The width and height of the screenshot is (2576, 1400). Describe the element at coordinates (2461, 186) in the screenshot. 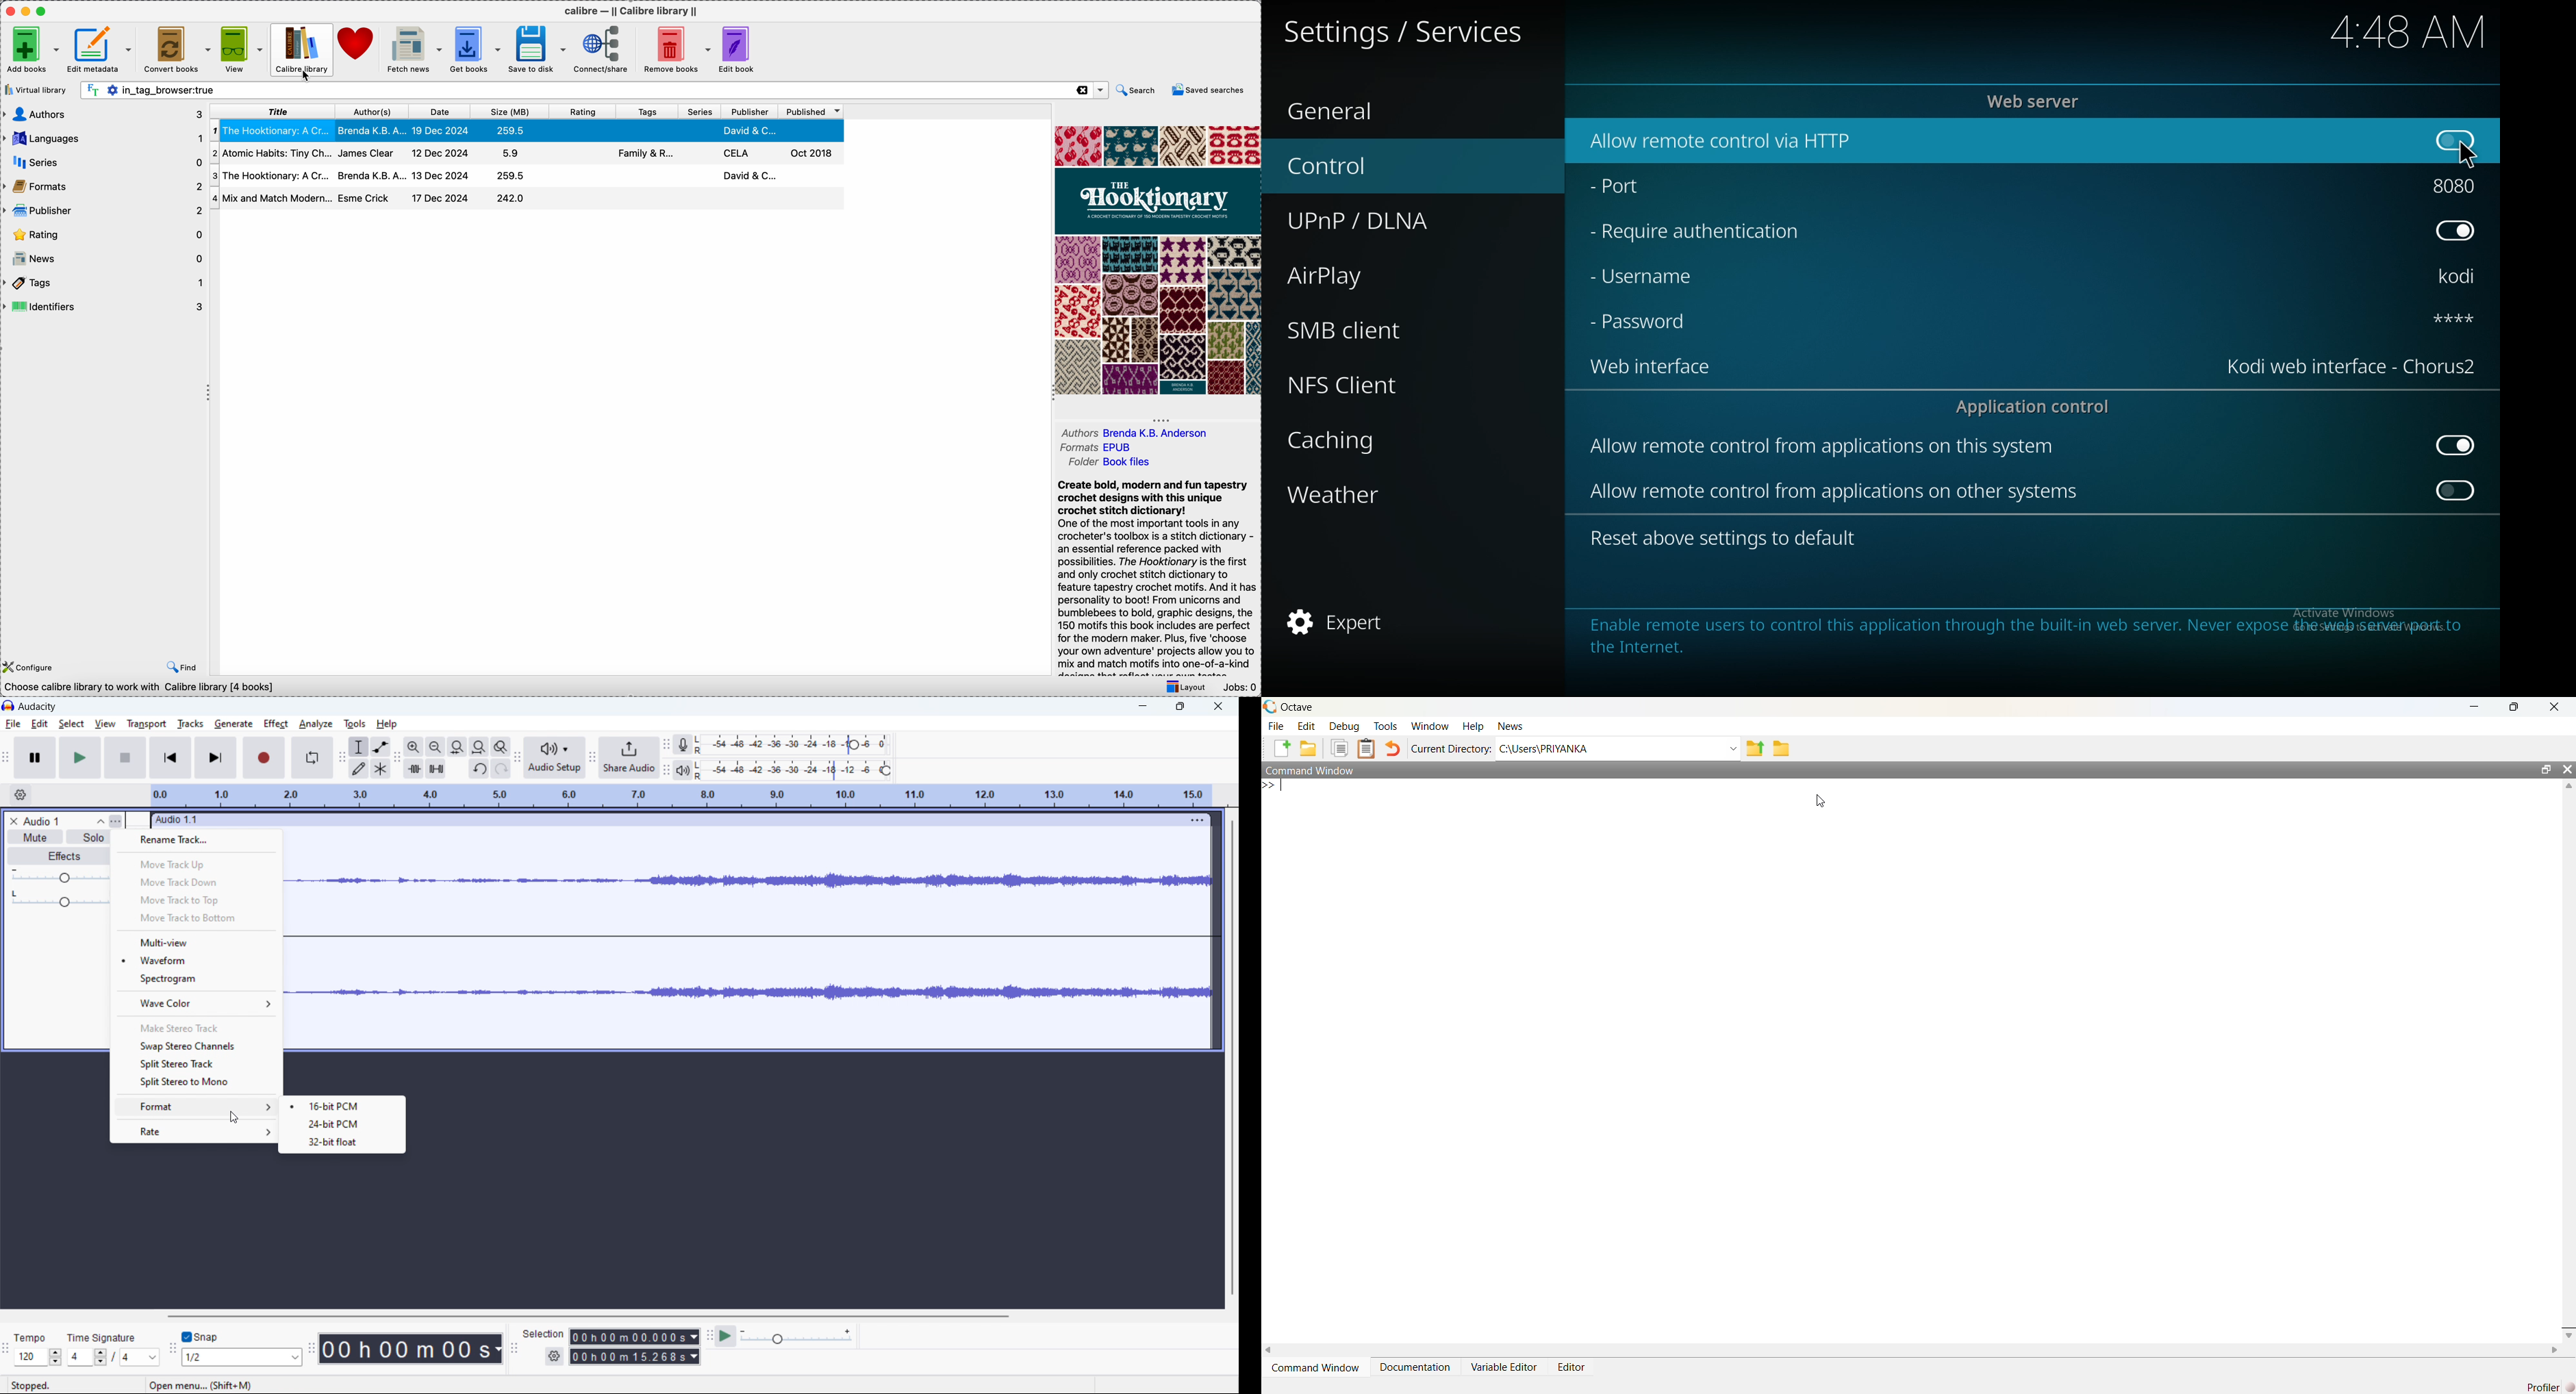

I see `port` at that location.